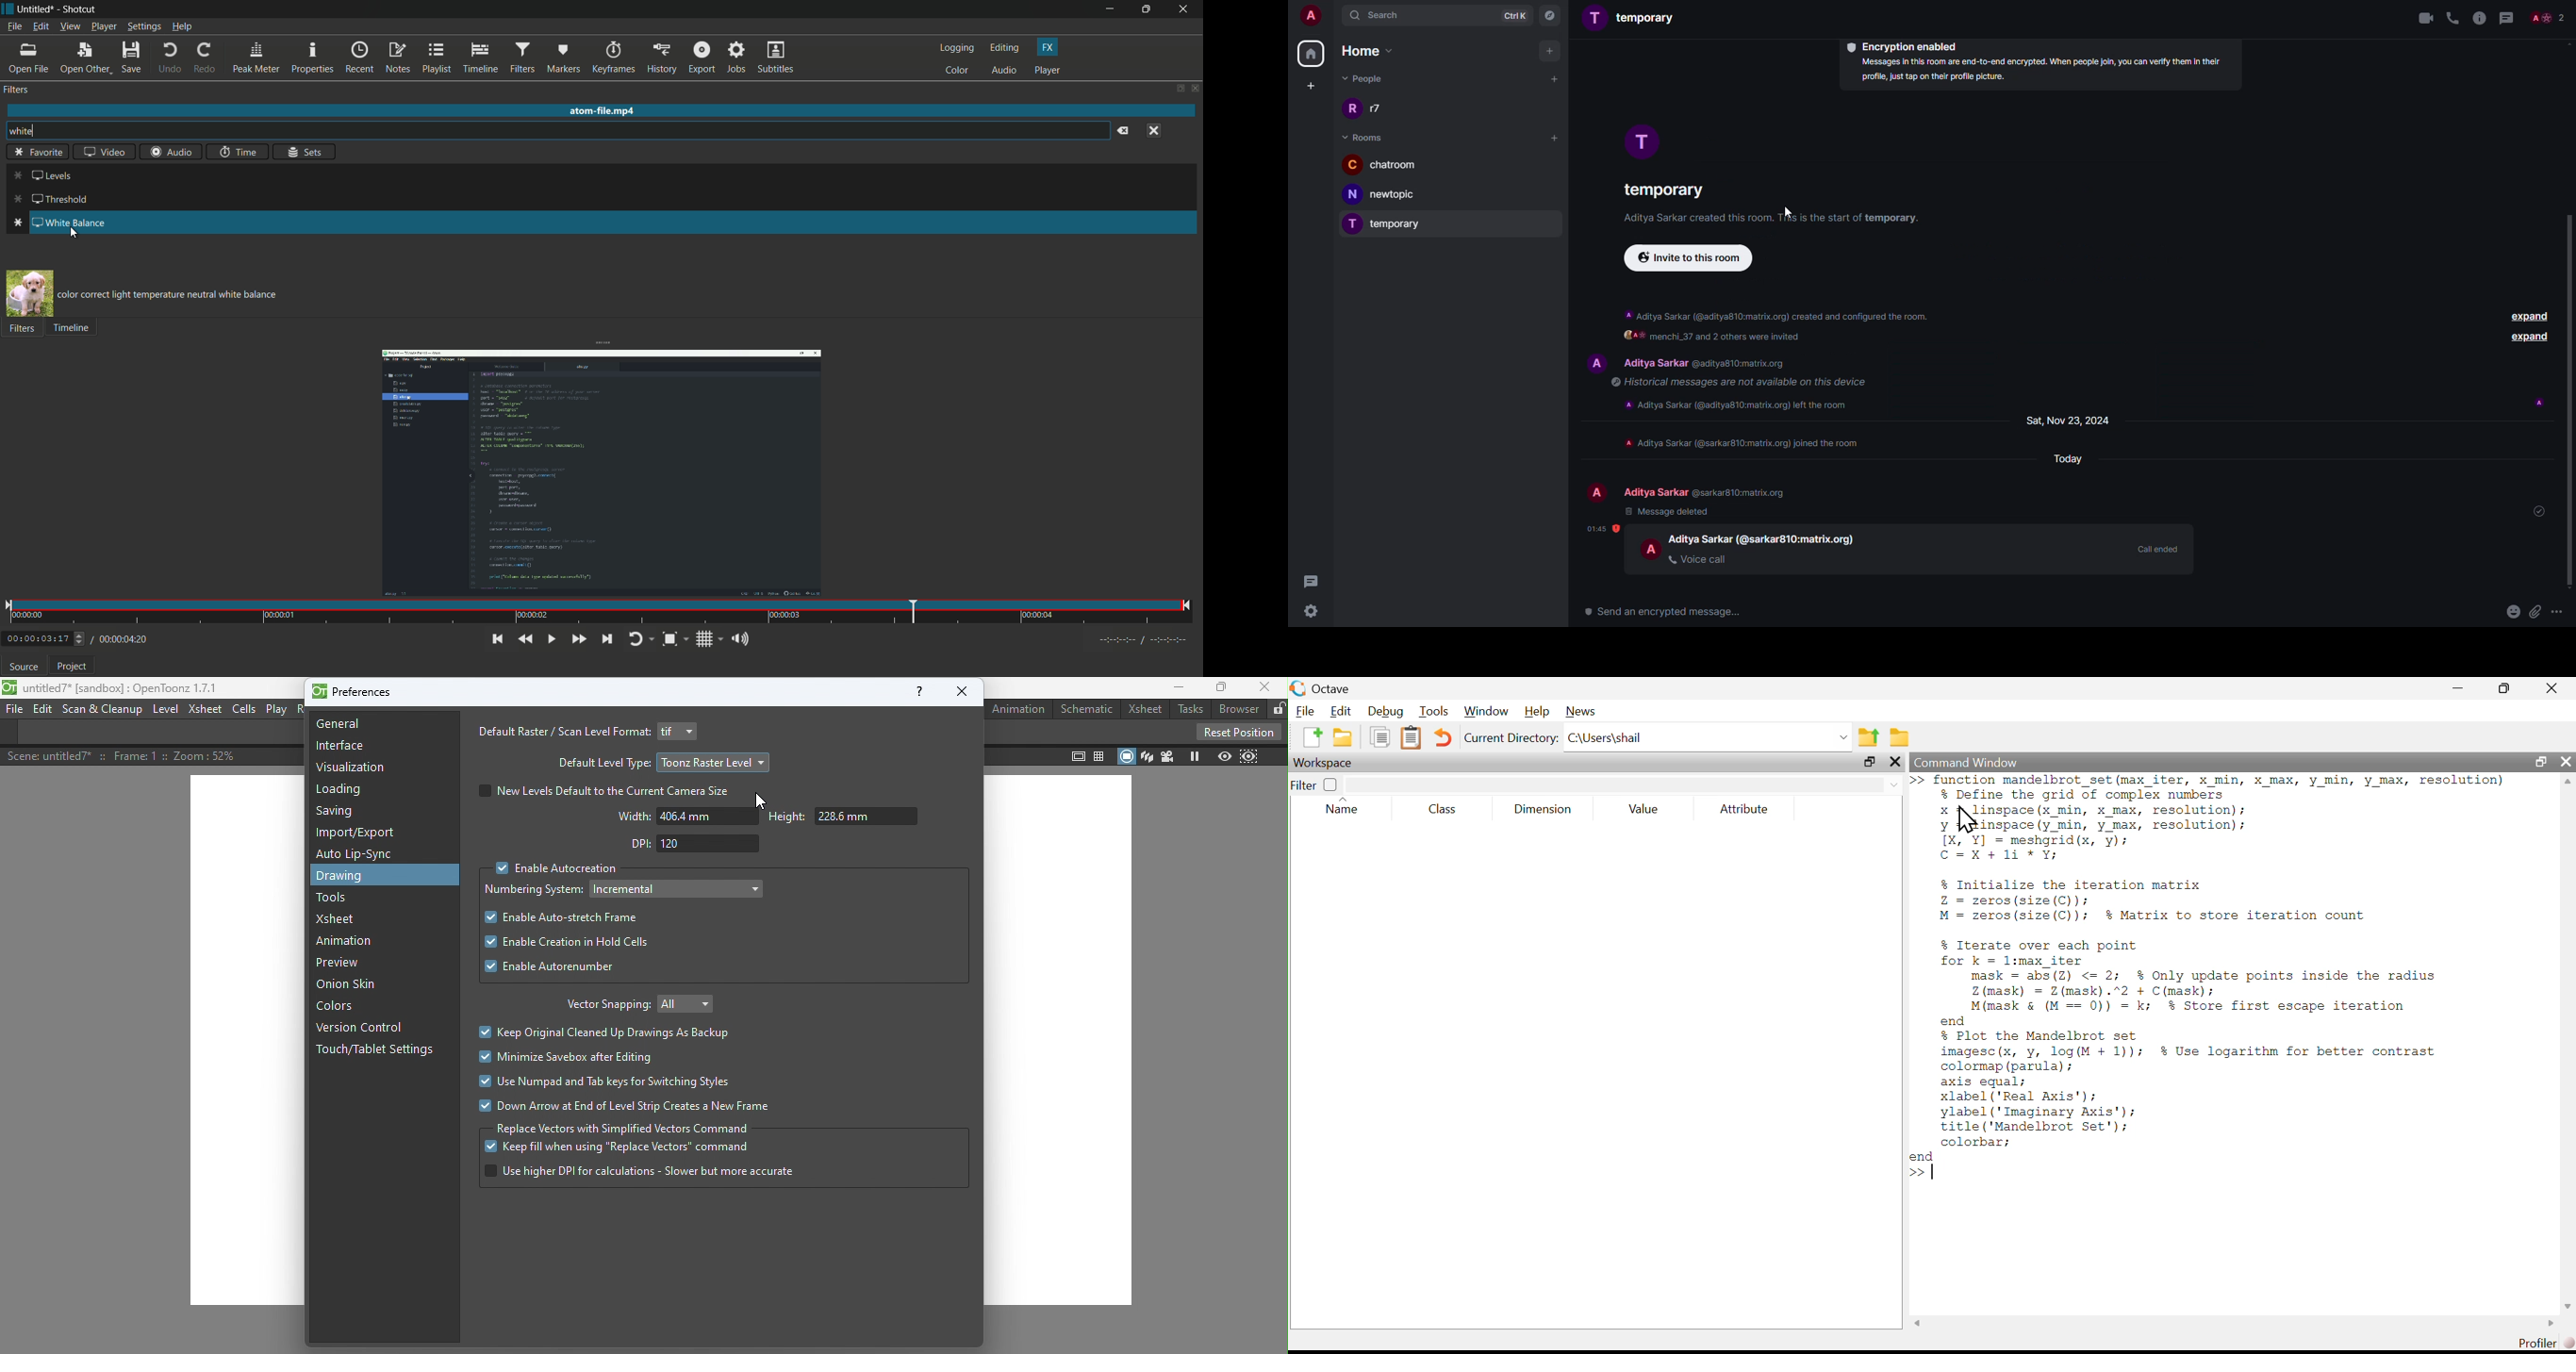 The height and width of the screenshot is (1372, 2576). What do you see at coordinates (1556, 139) in the screenshot?
I see `add` at bounding box center [1556, 139].